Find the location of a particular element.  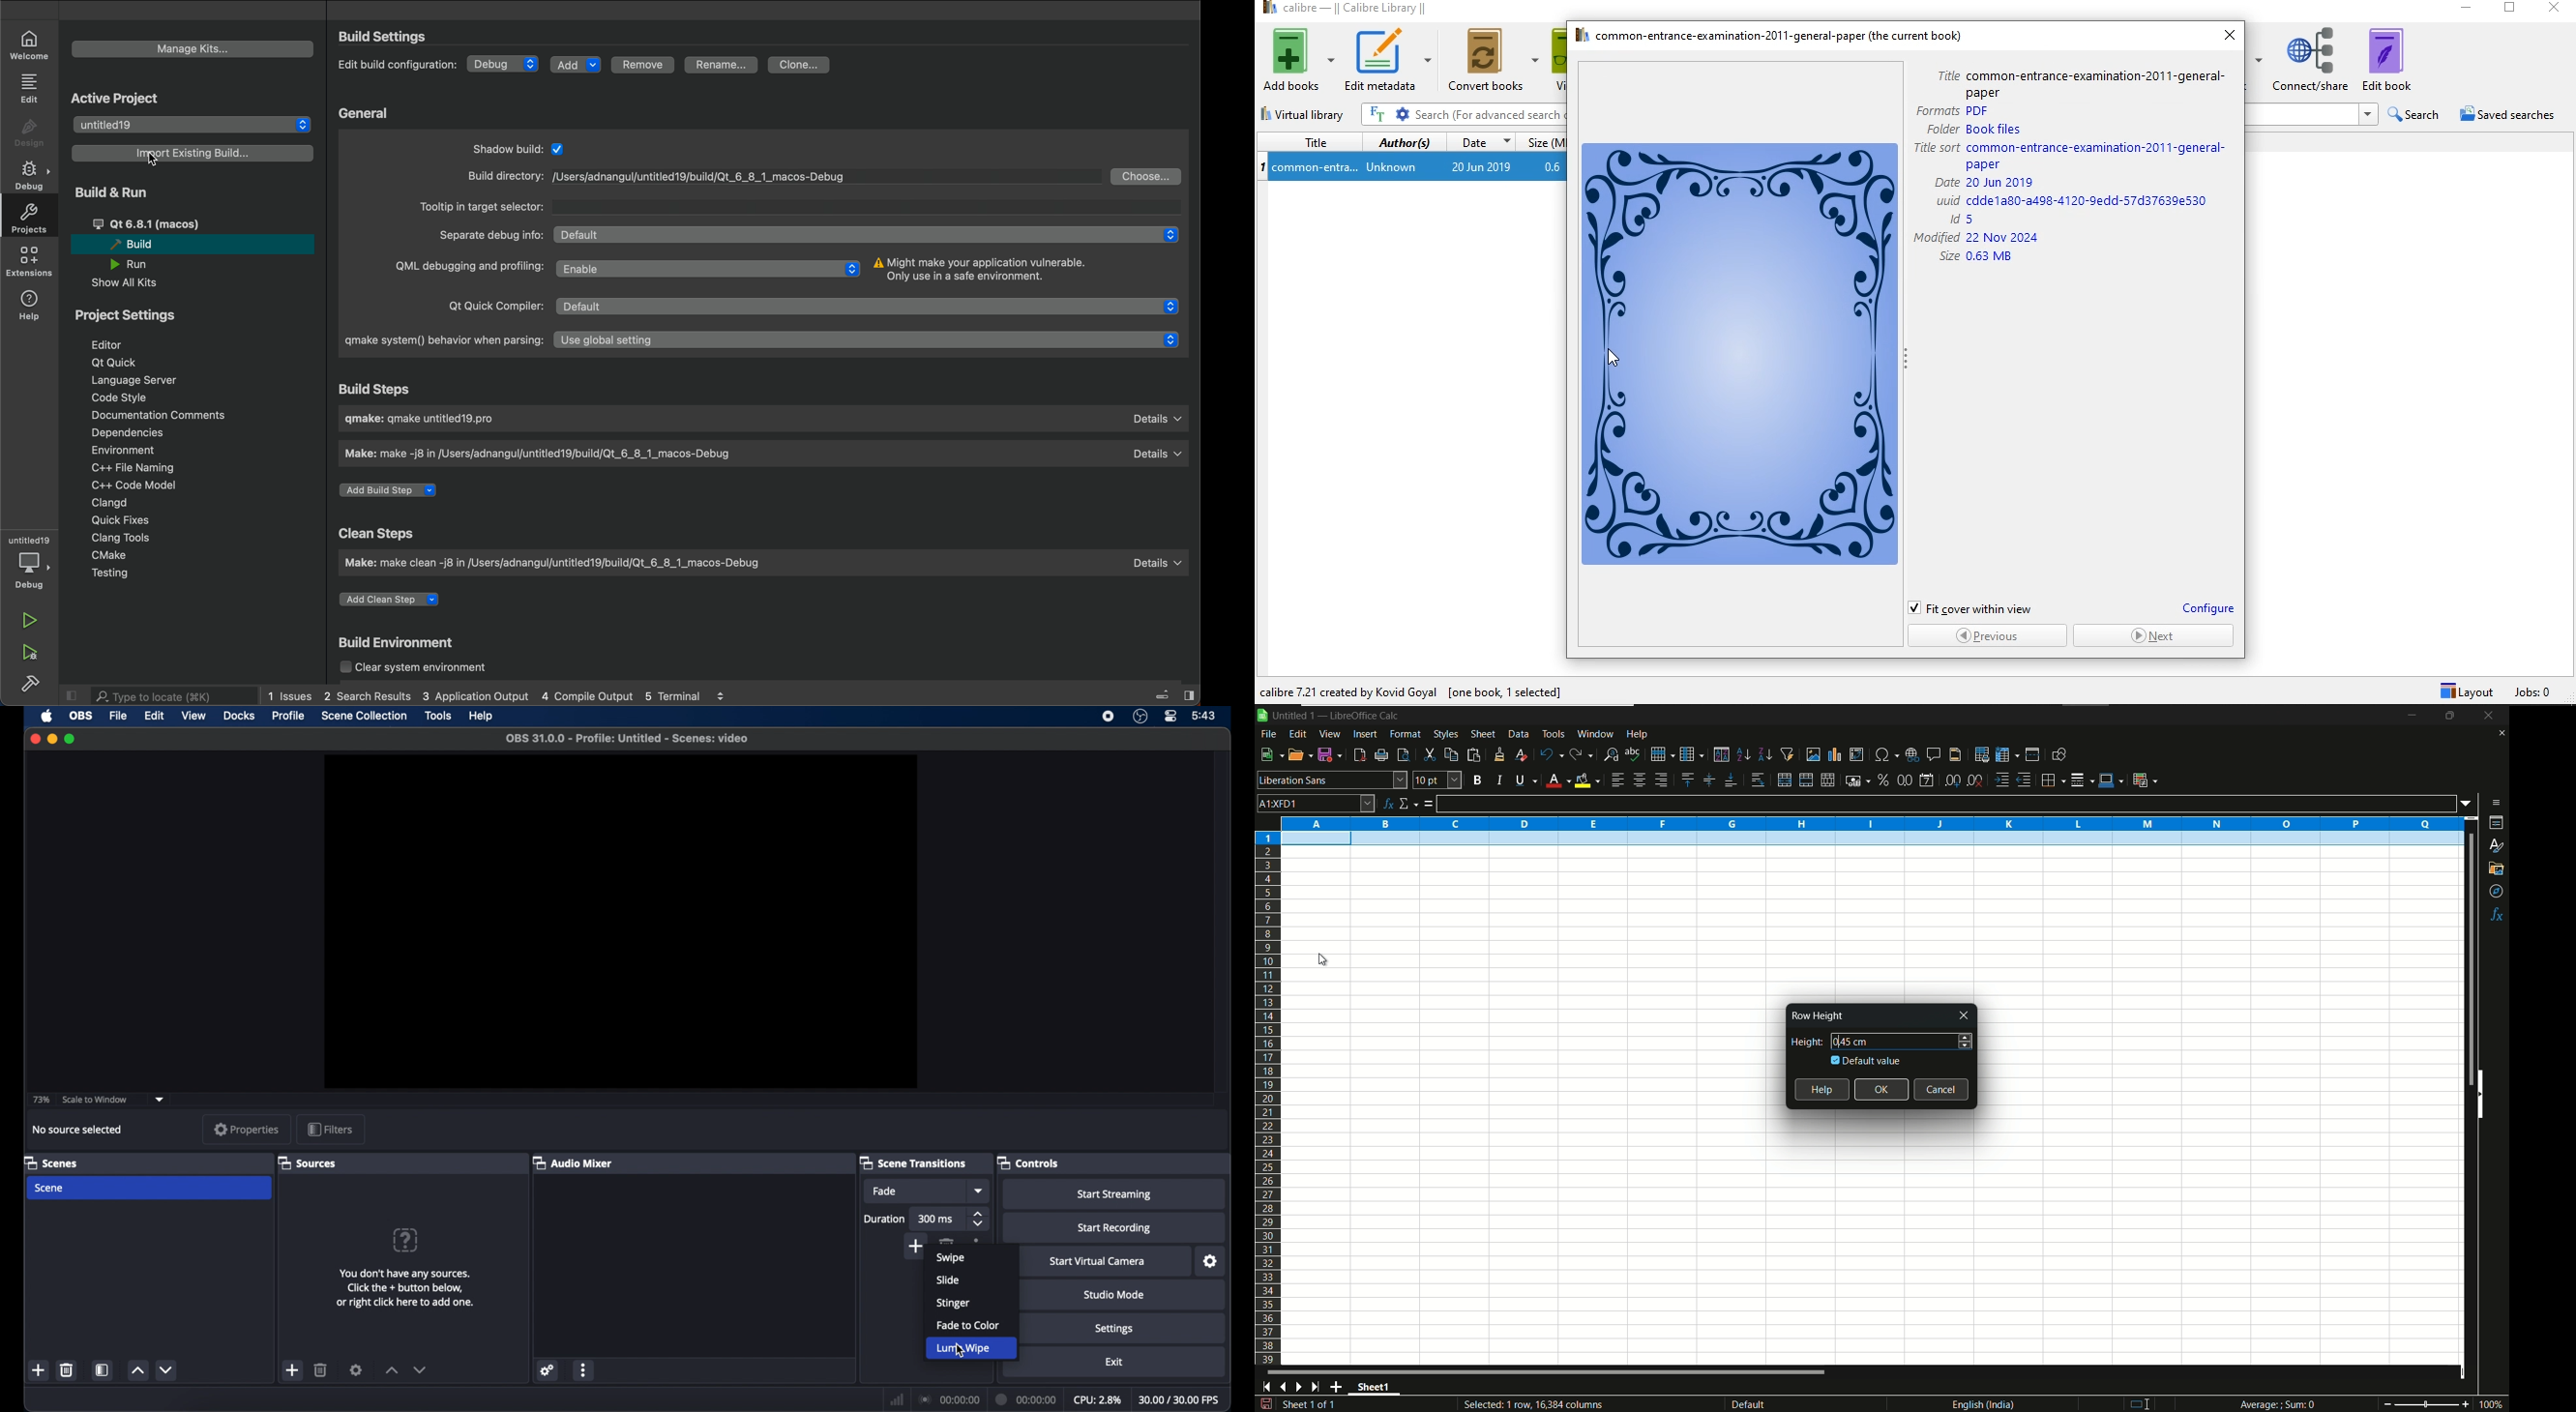

300 ms is located at coordinates (938, 1219).